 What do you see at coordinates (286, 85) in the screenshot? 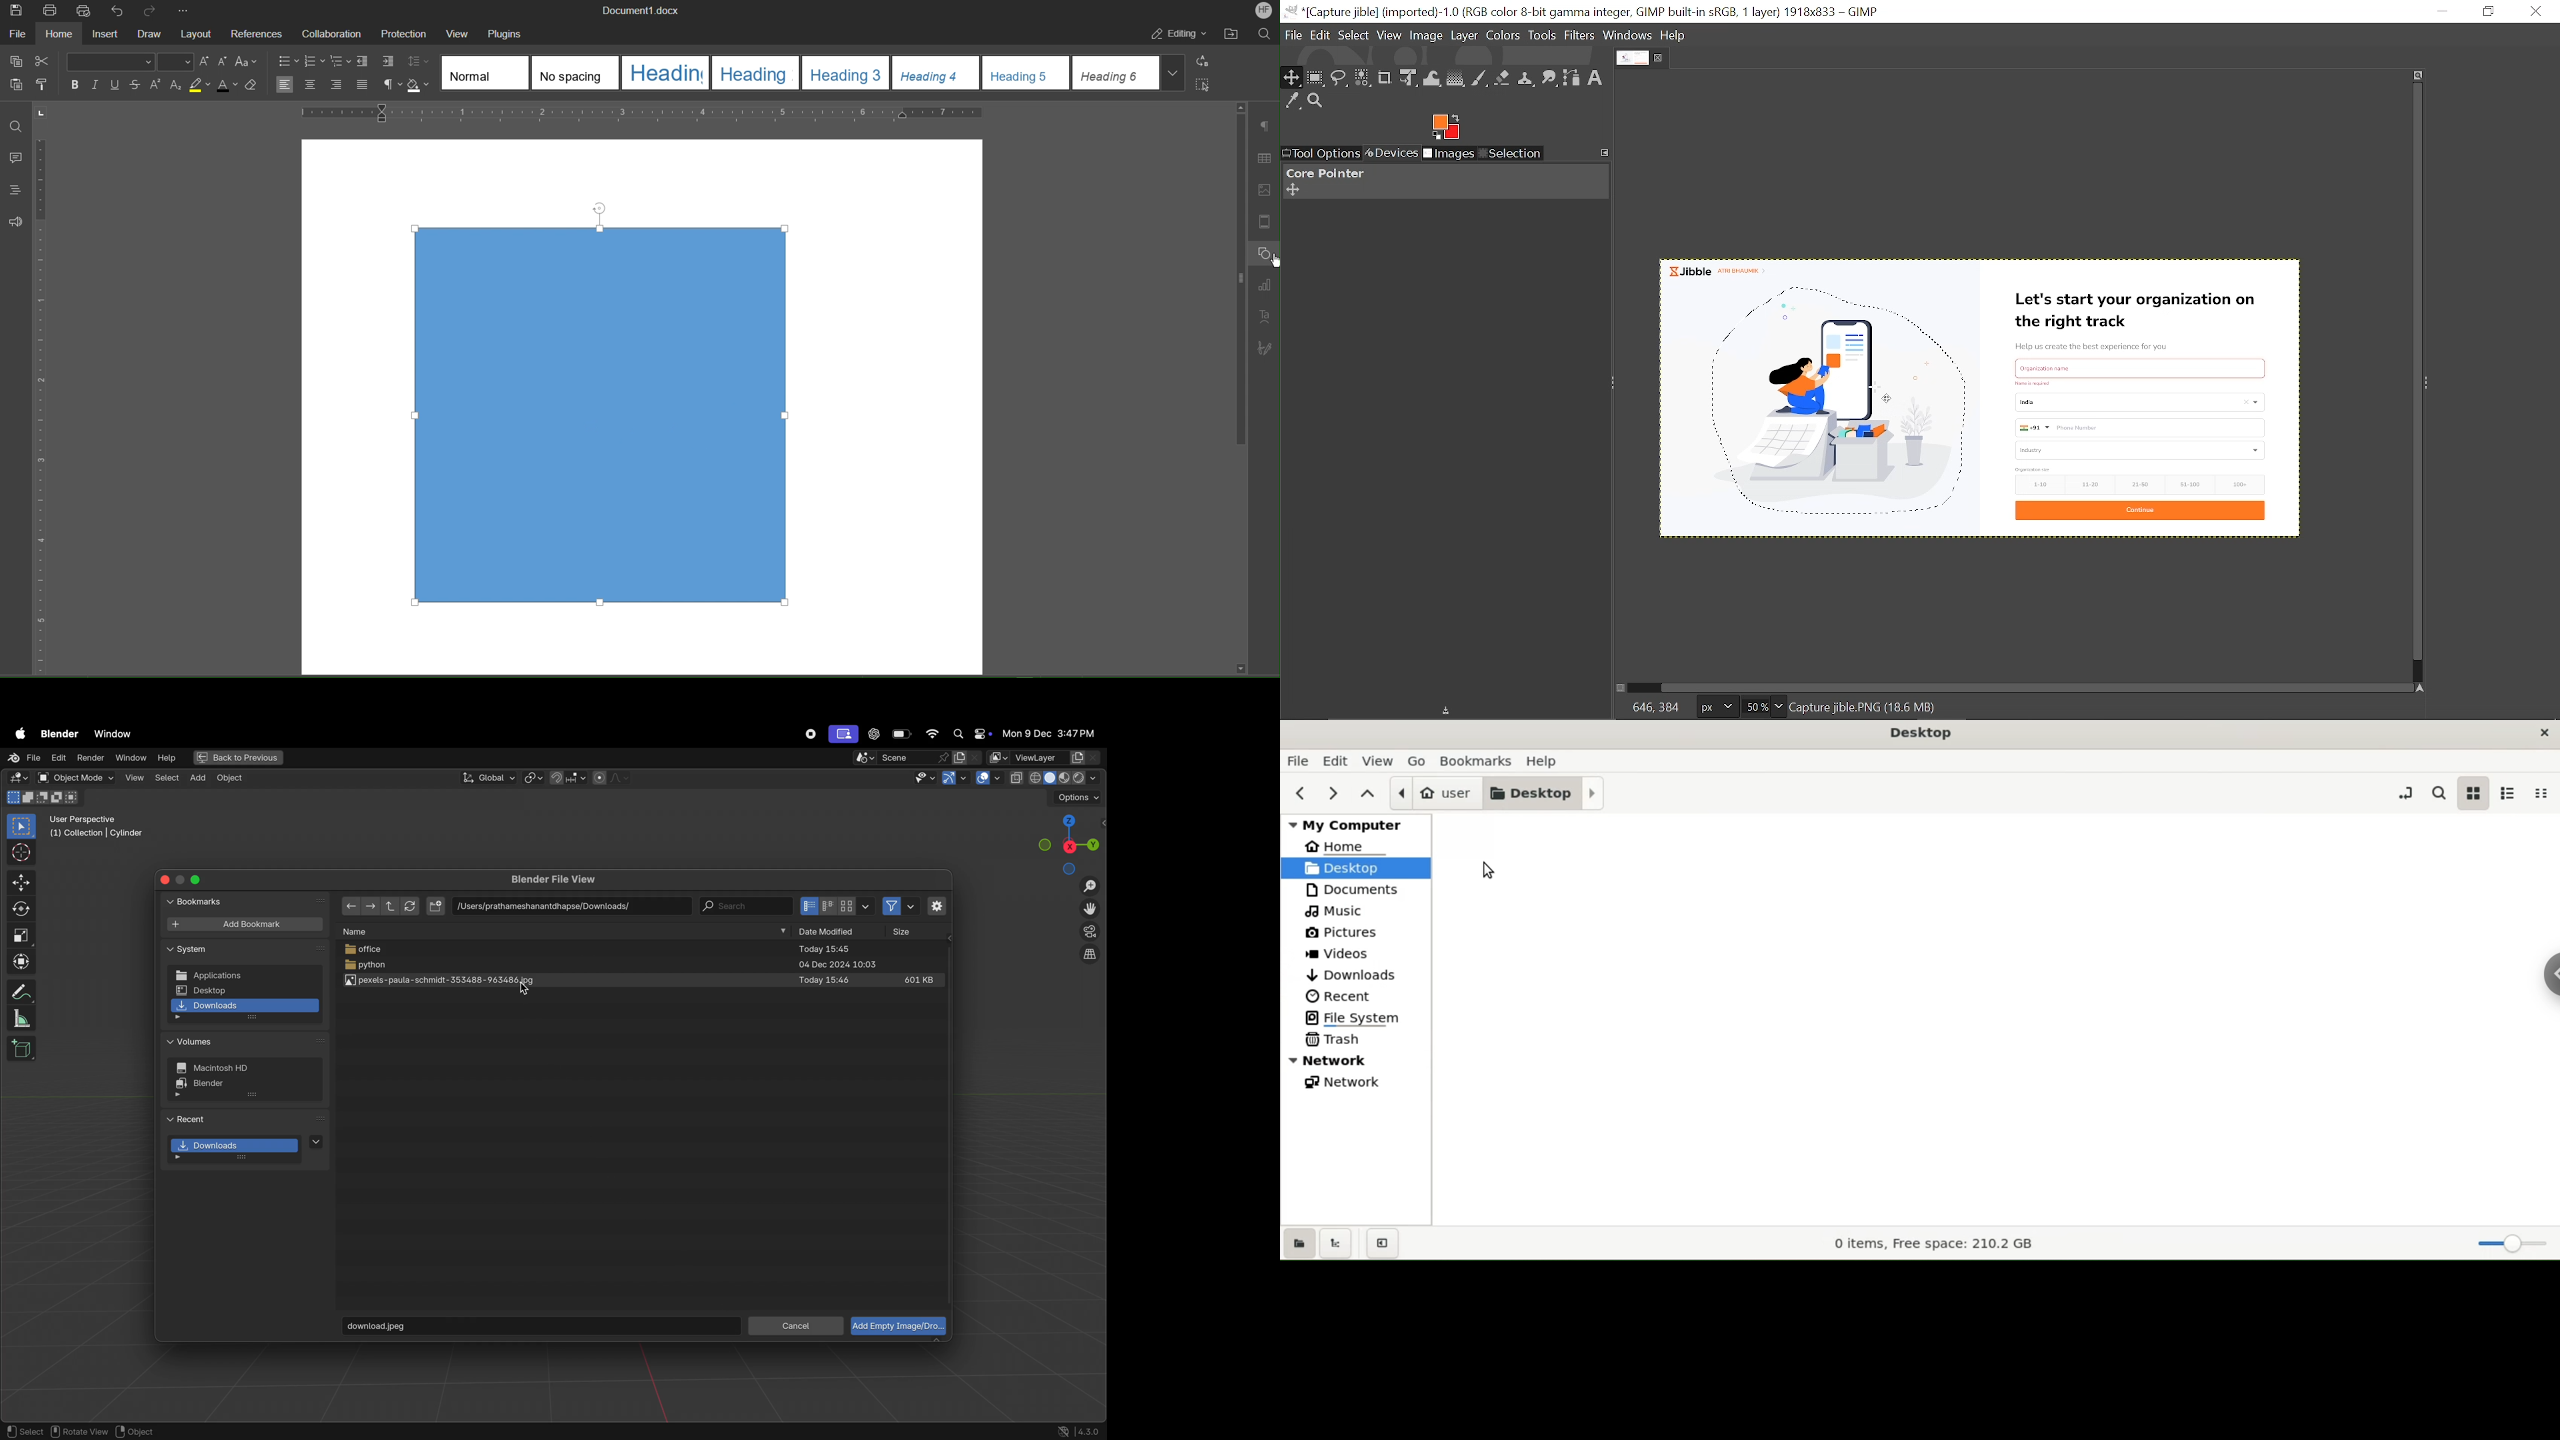
I see `Left Align` at bounding box center [286, 85].